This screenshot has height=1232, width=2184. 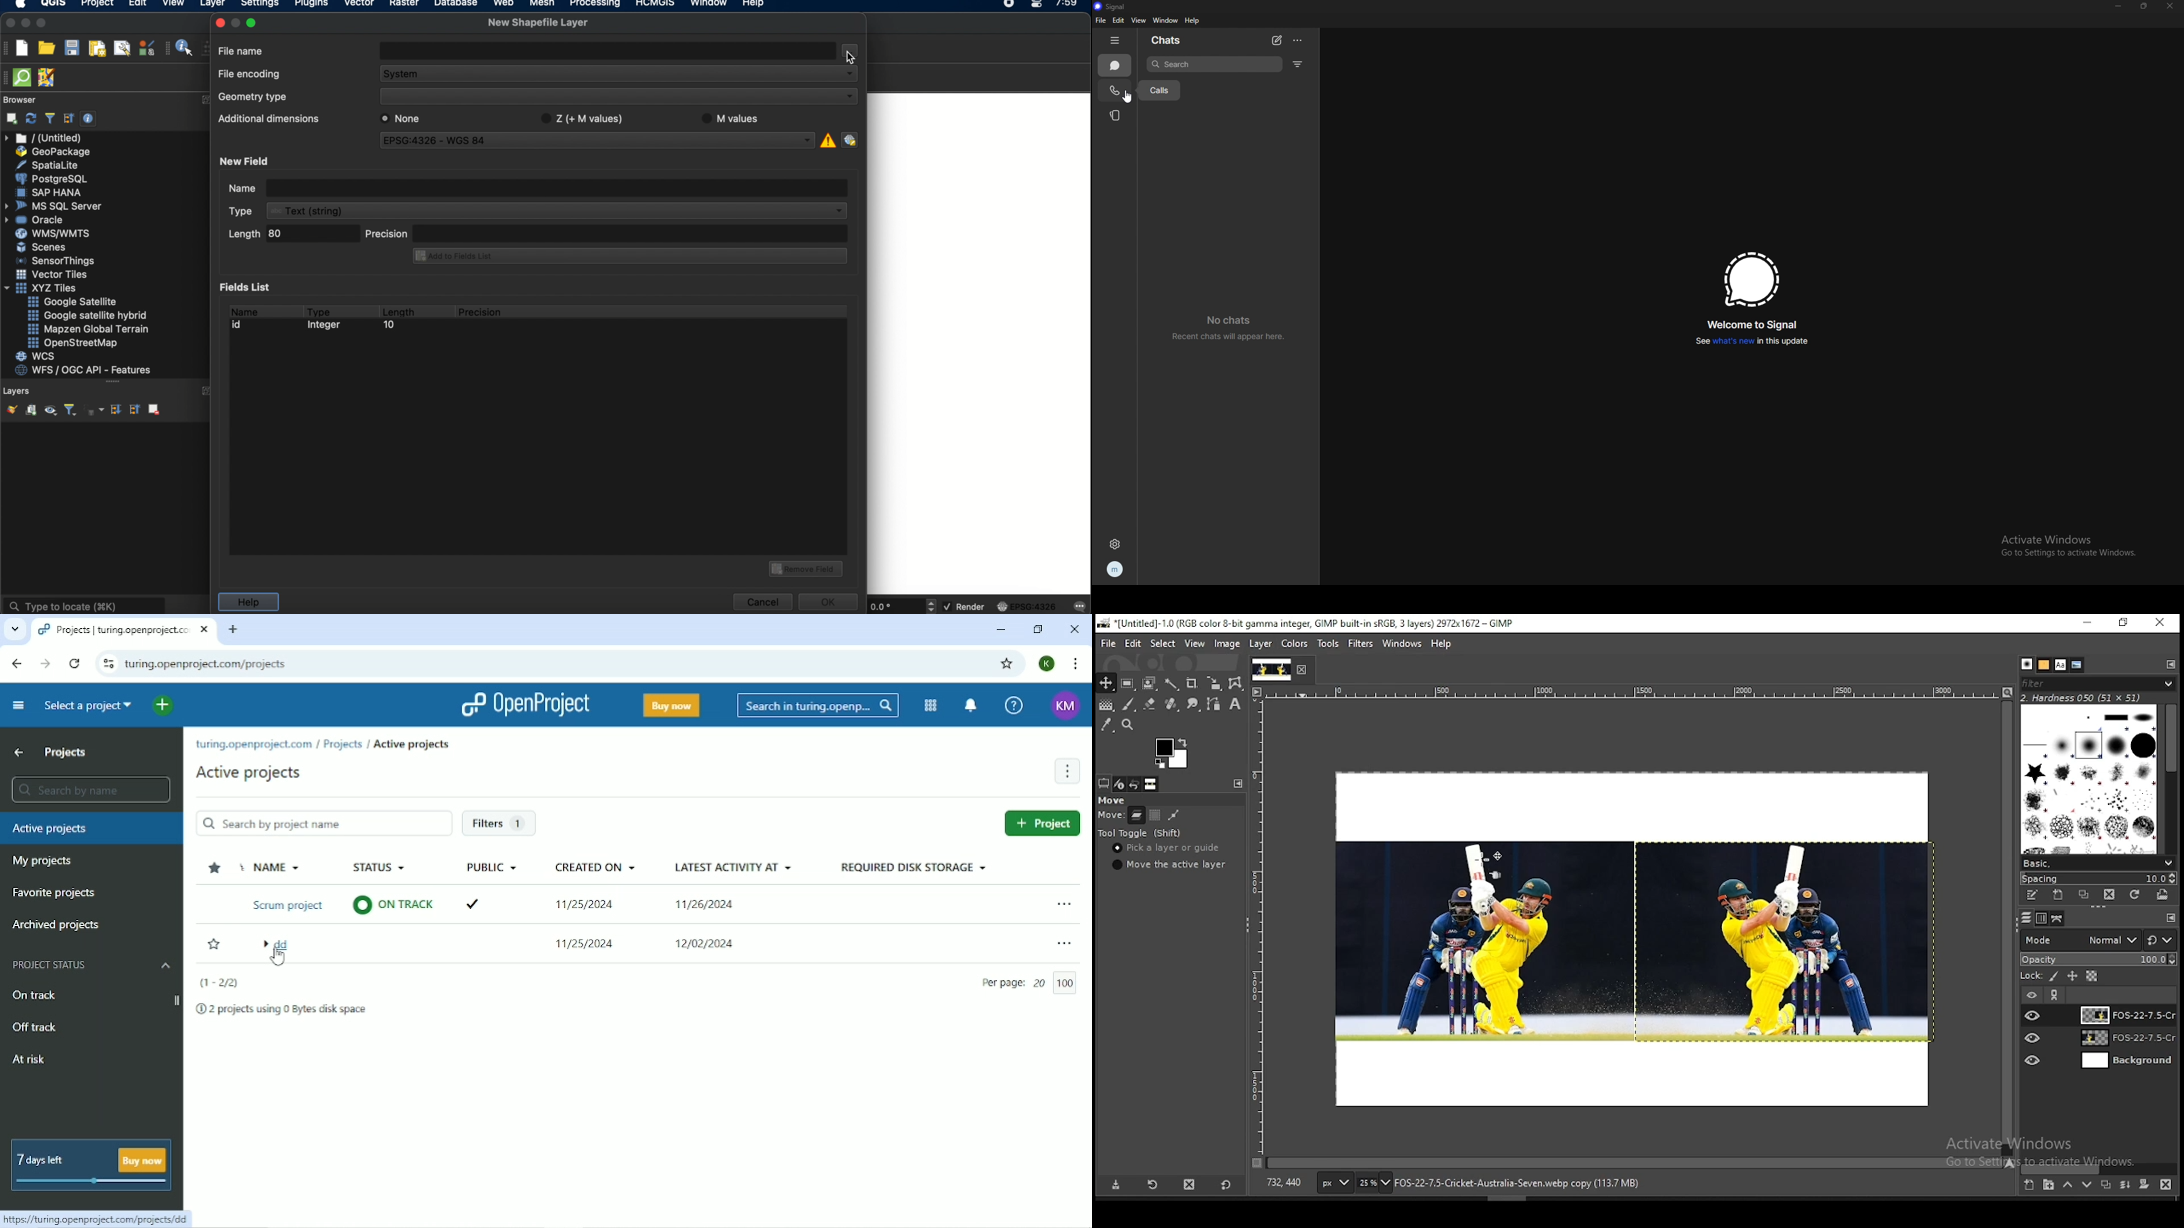 What do you see at coordinates (852, 56) in the screenshot?
I see `cursor` at bounding box center [852, 56].